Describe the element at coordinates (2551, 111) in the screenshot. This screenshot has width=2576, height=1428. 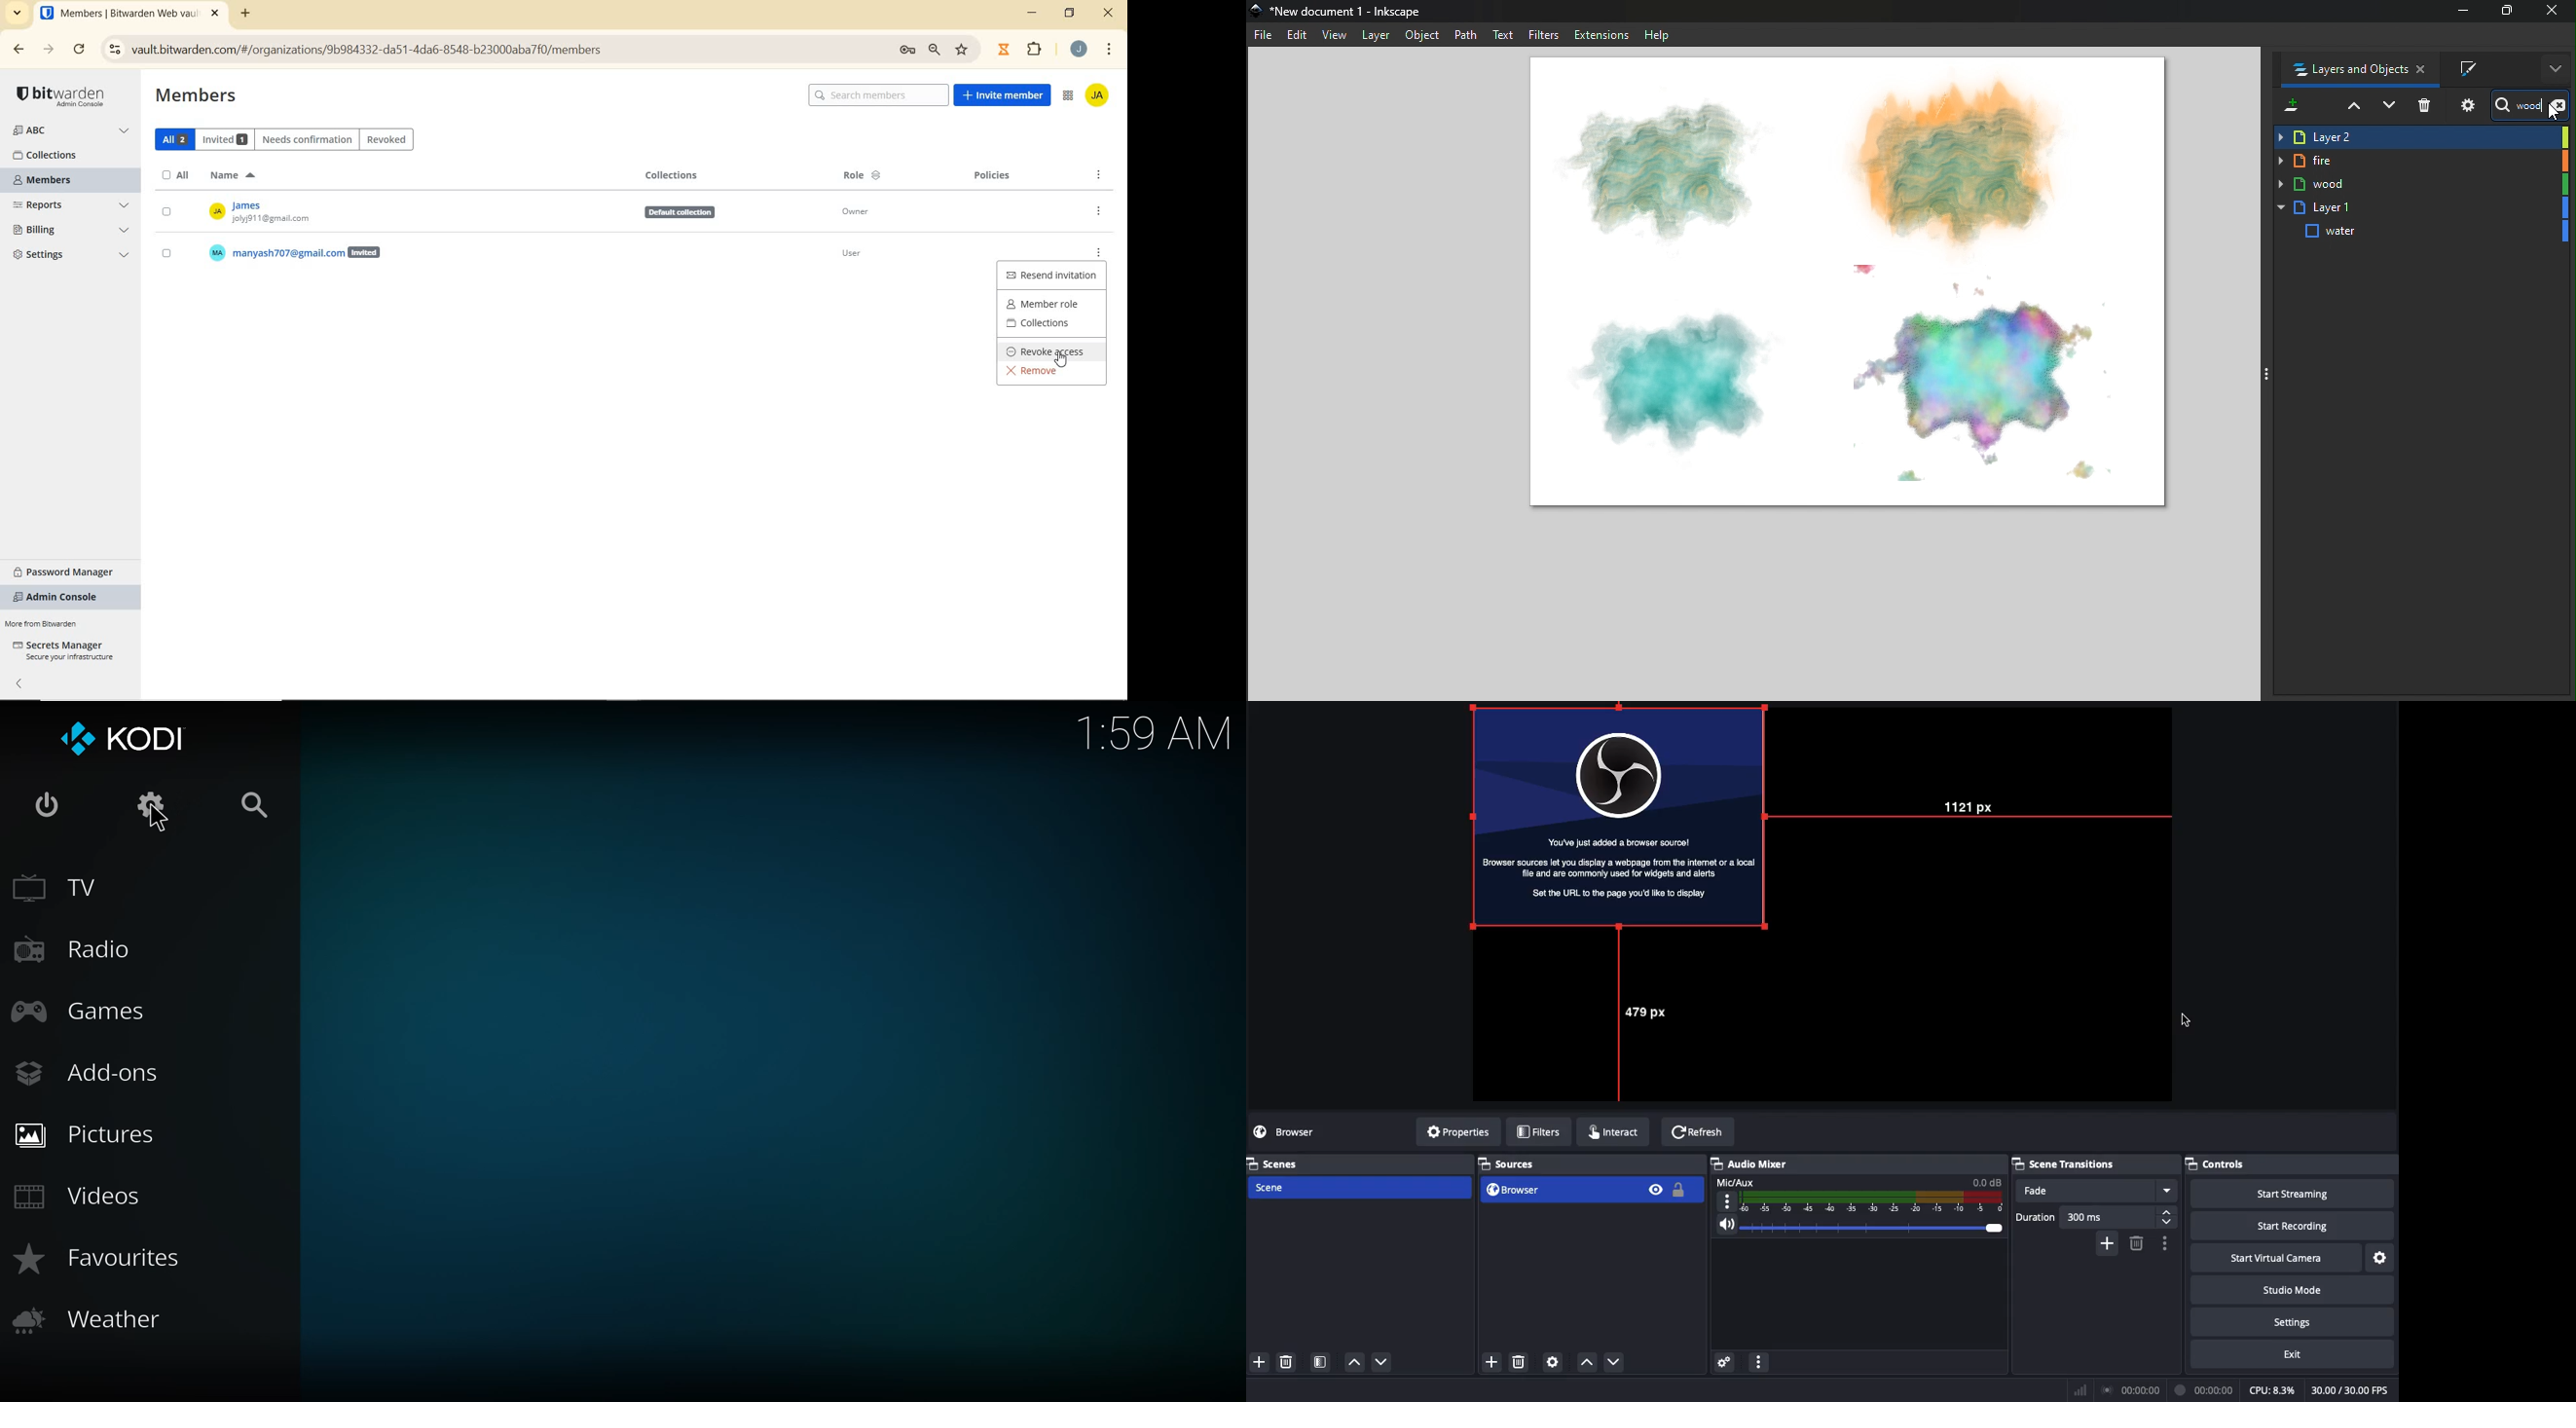
I see `cursor` at that location.